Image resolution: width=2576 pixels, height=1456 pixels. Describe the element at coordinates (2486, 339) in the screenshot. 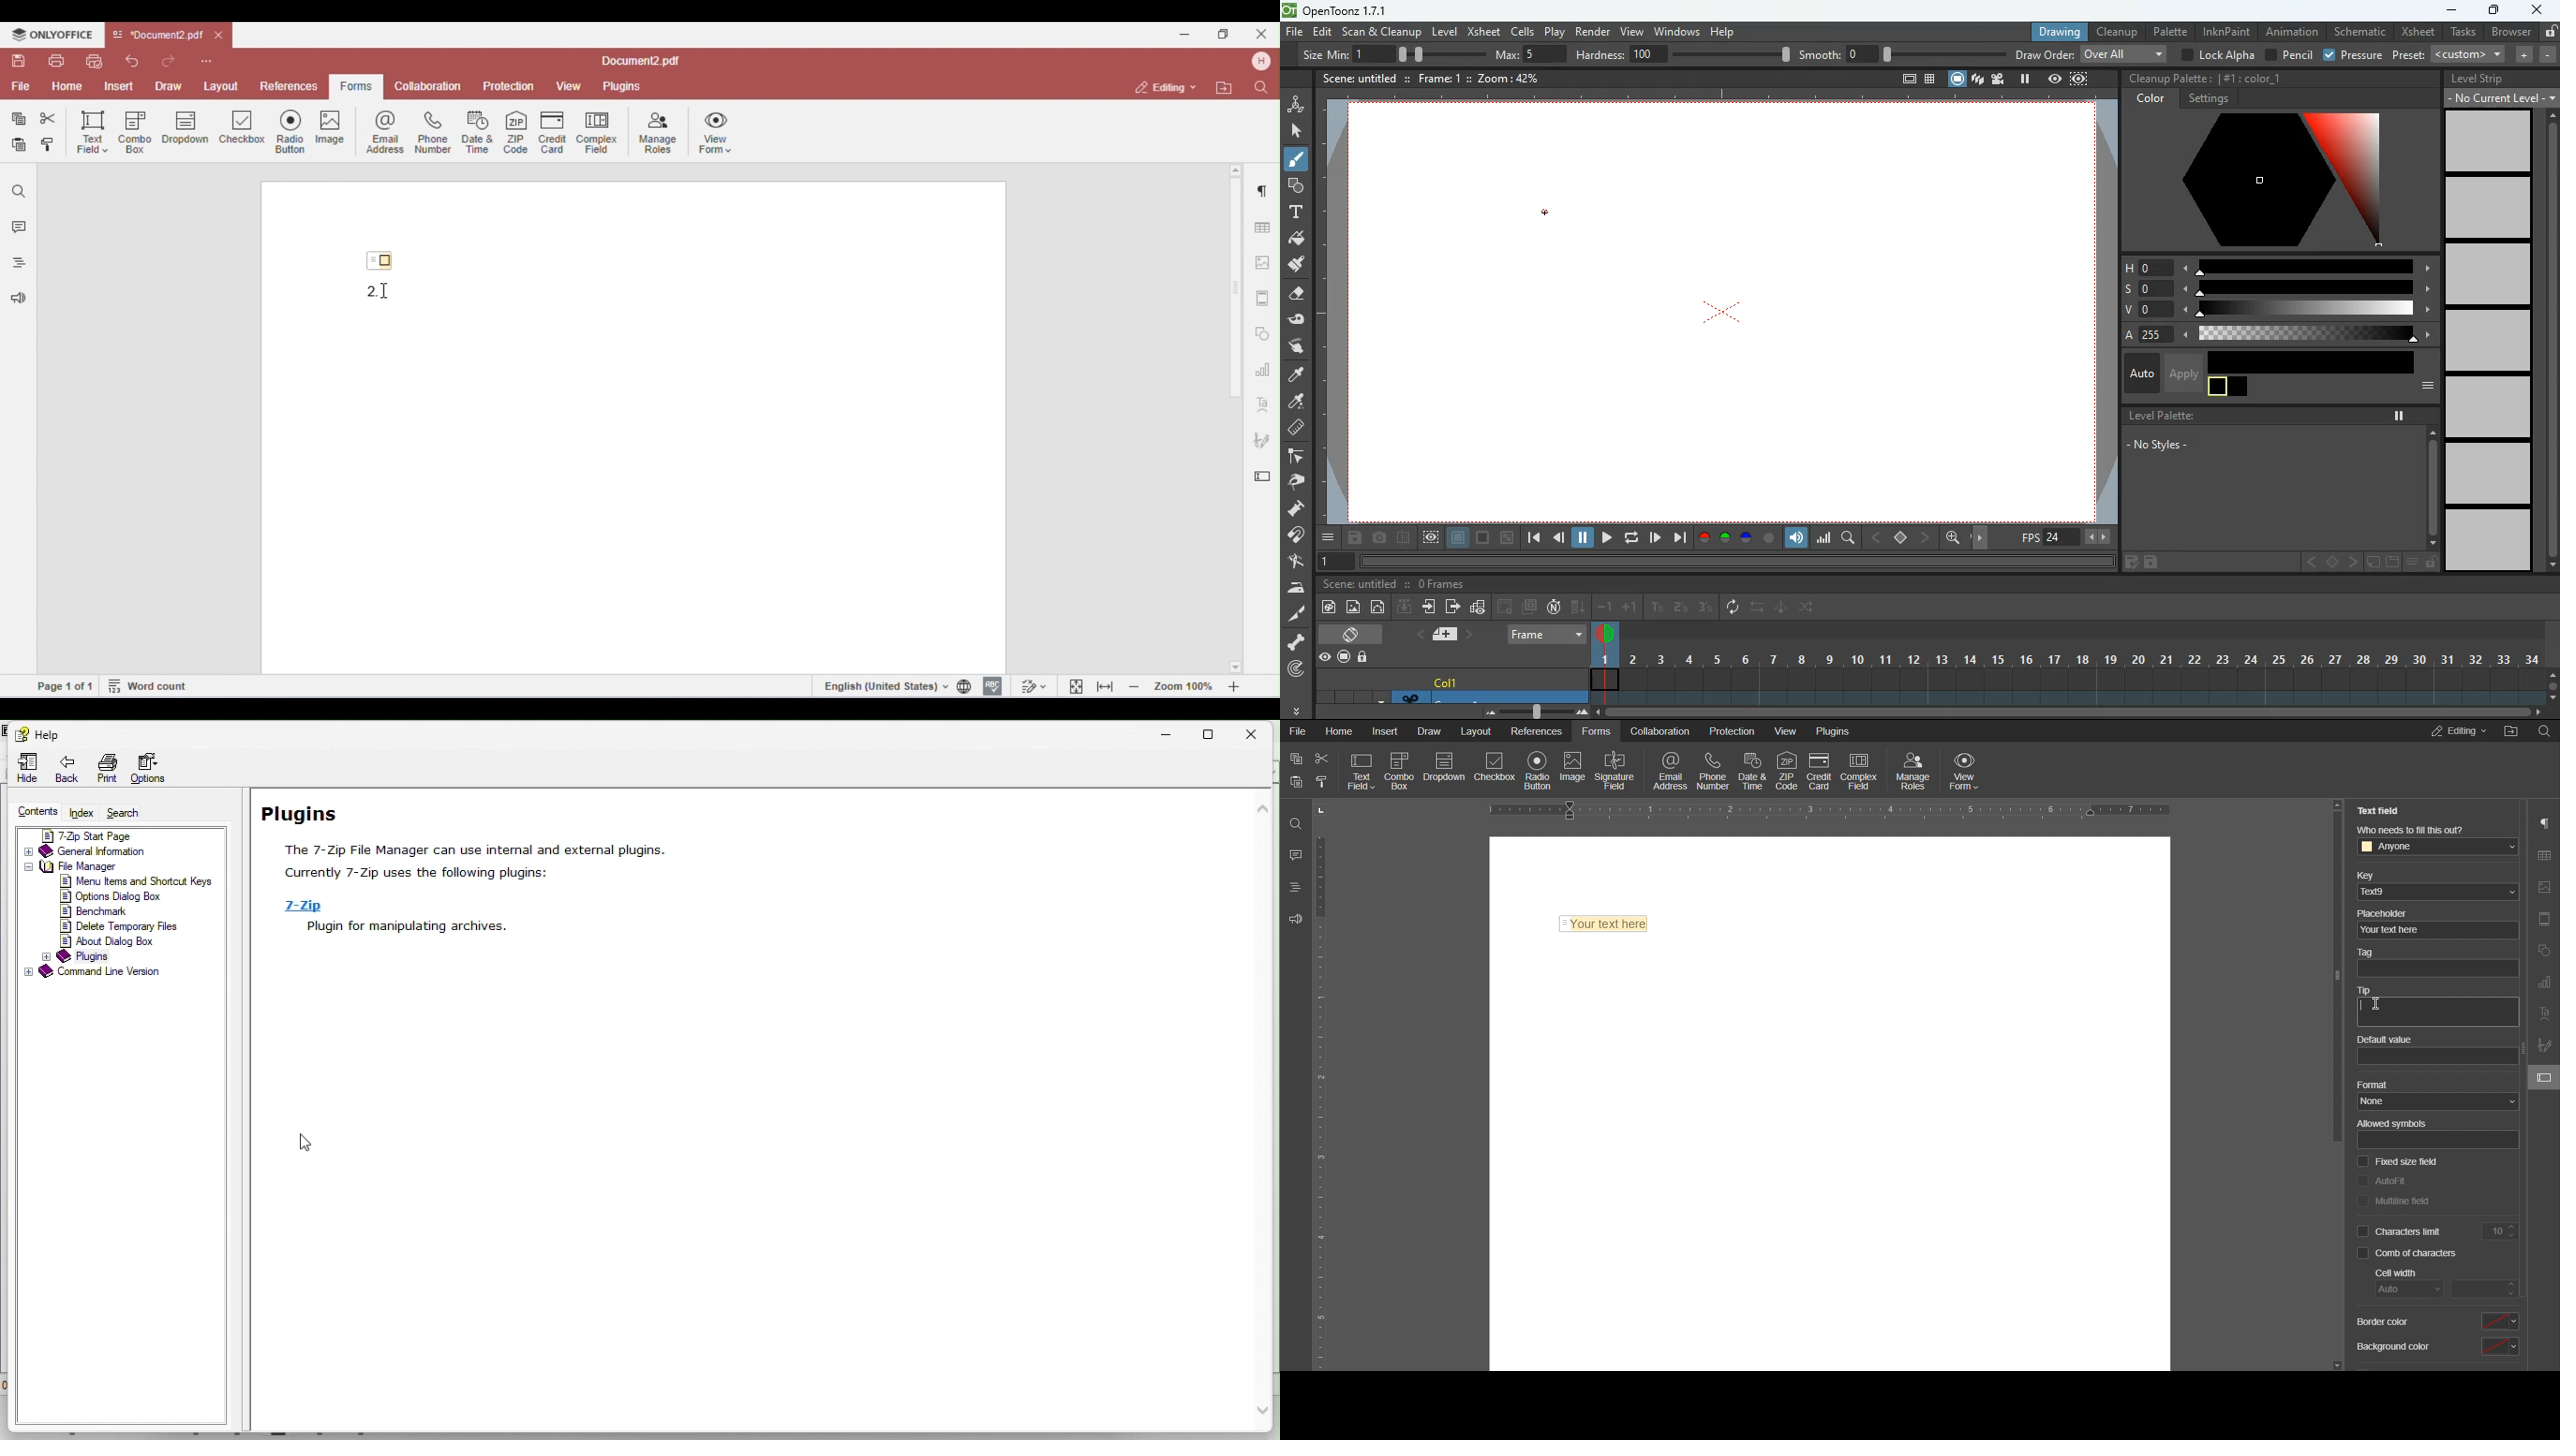

I see `level` at that location.